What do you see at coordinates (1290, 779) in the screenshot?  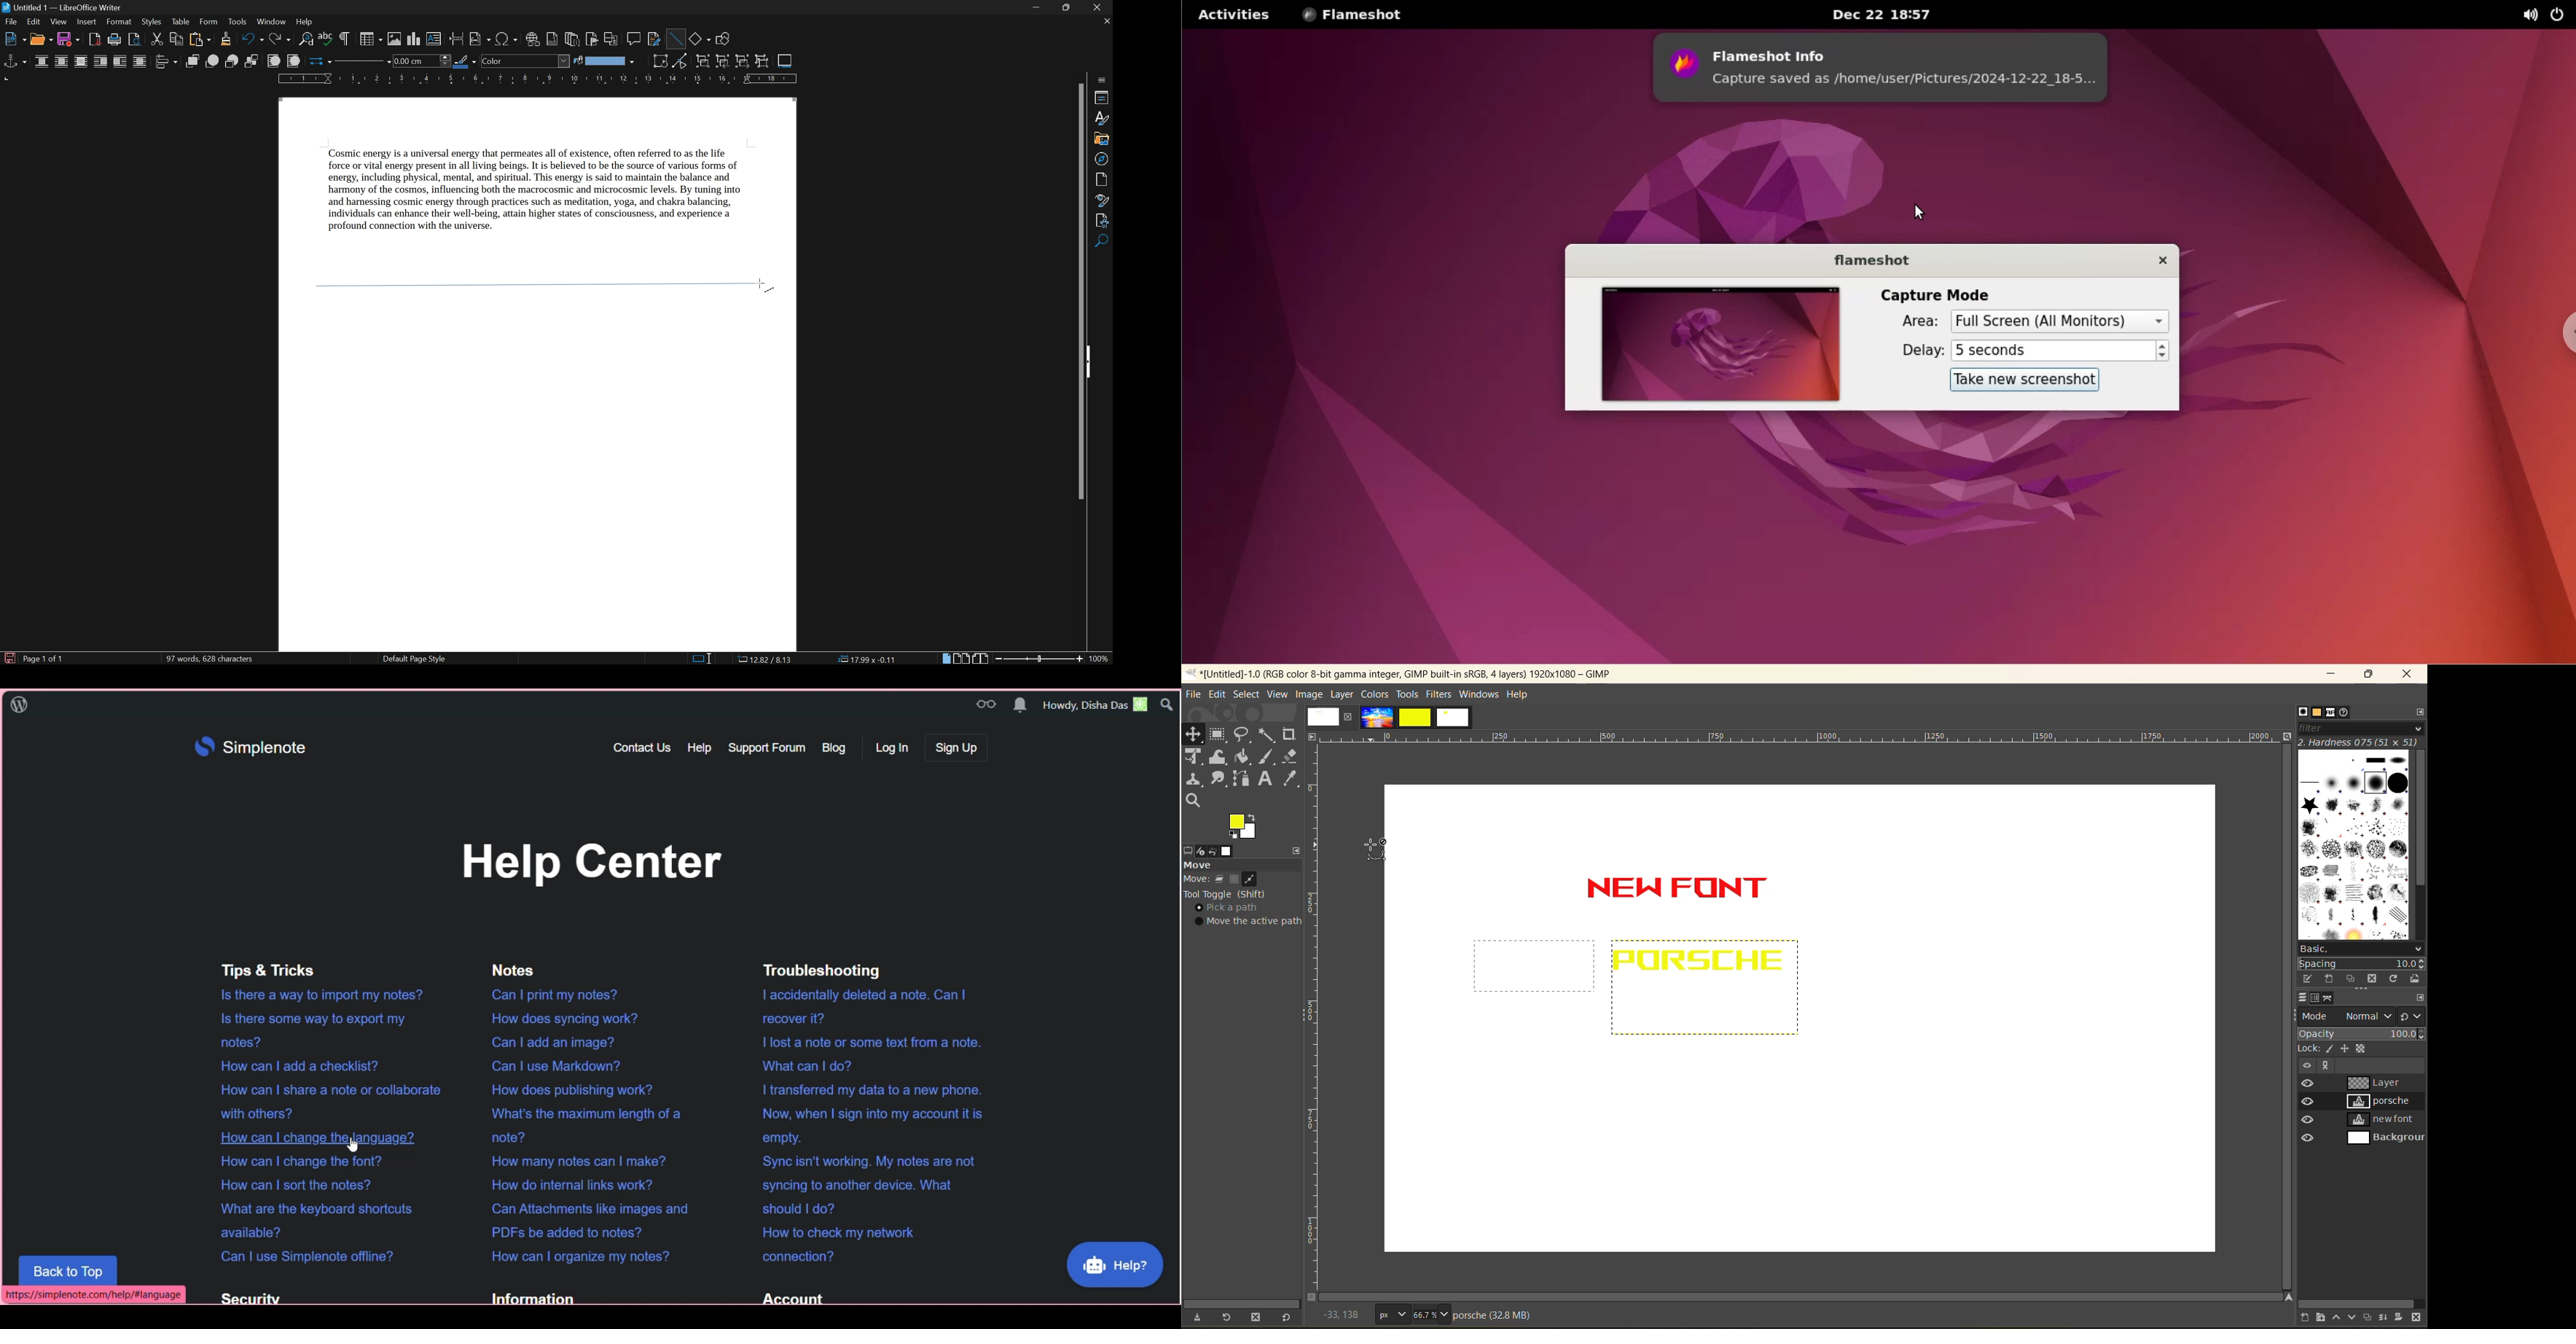 I see `color picker` at bounding box center [1290, 779].